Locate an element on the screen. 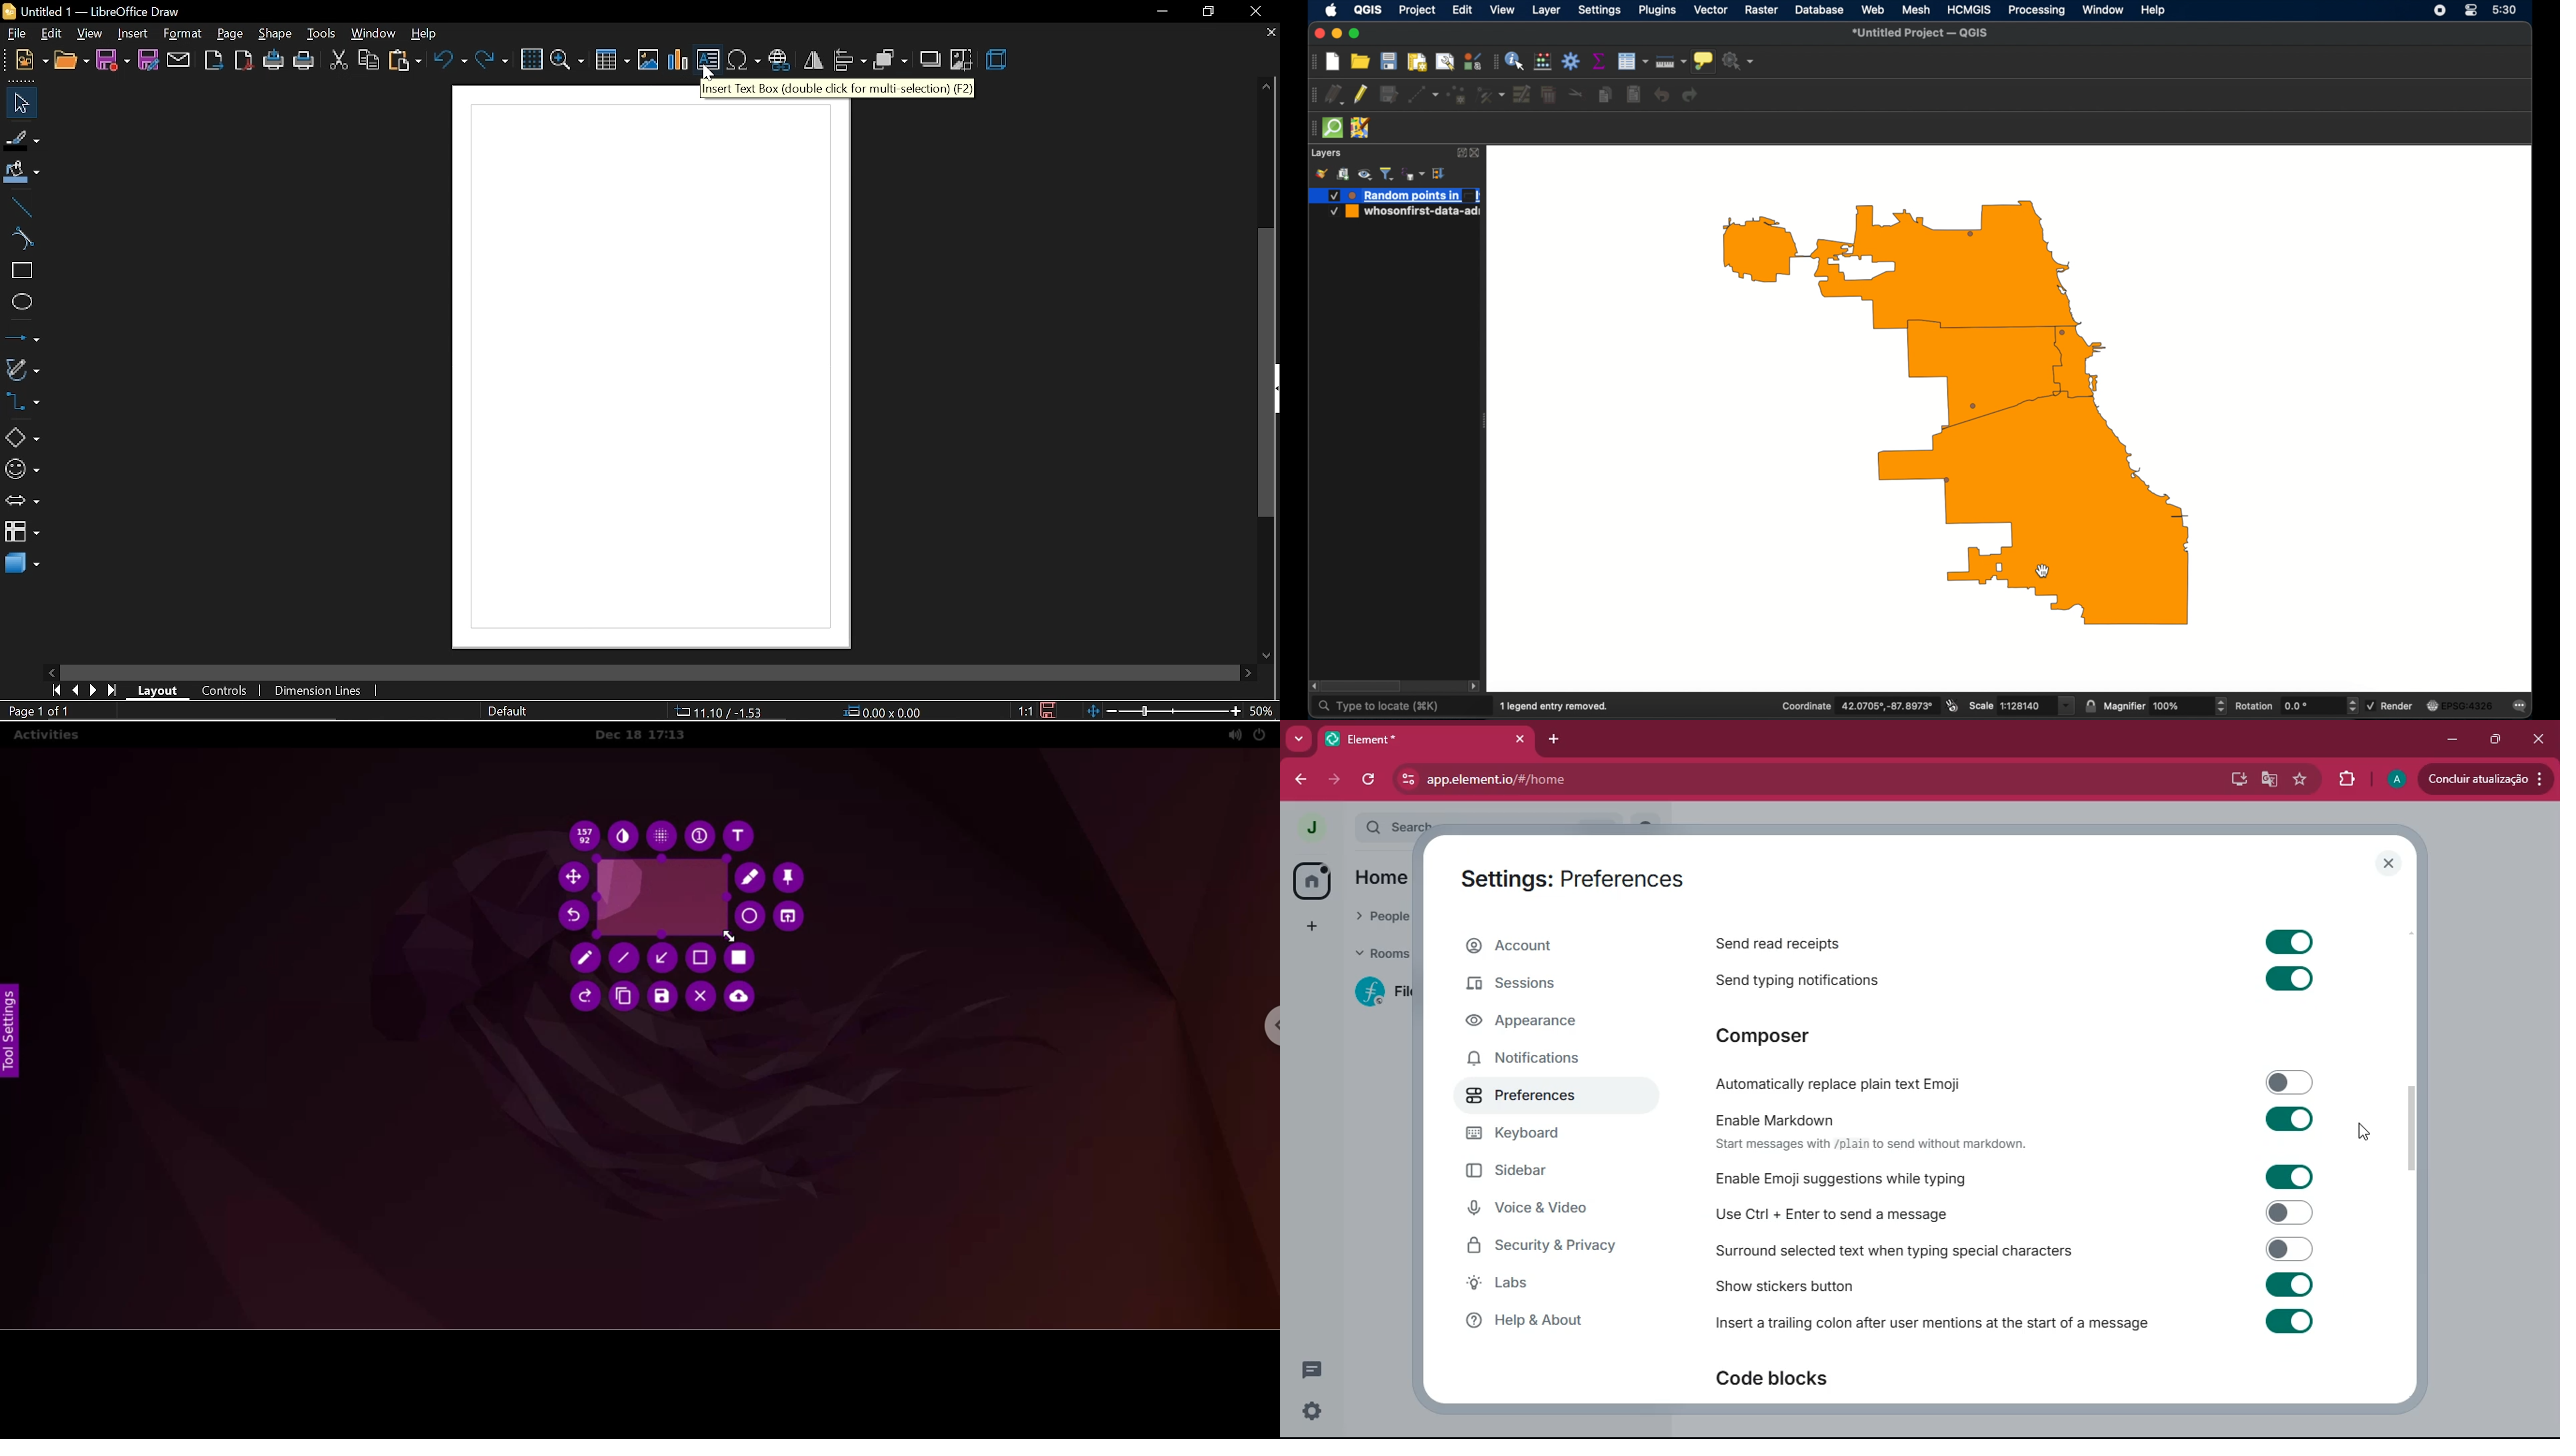 This screenshot has height=1456, width=2576. circle paint tool is located at coordinates (750, 916).